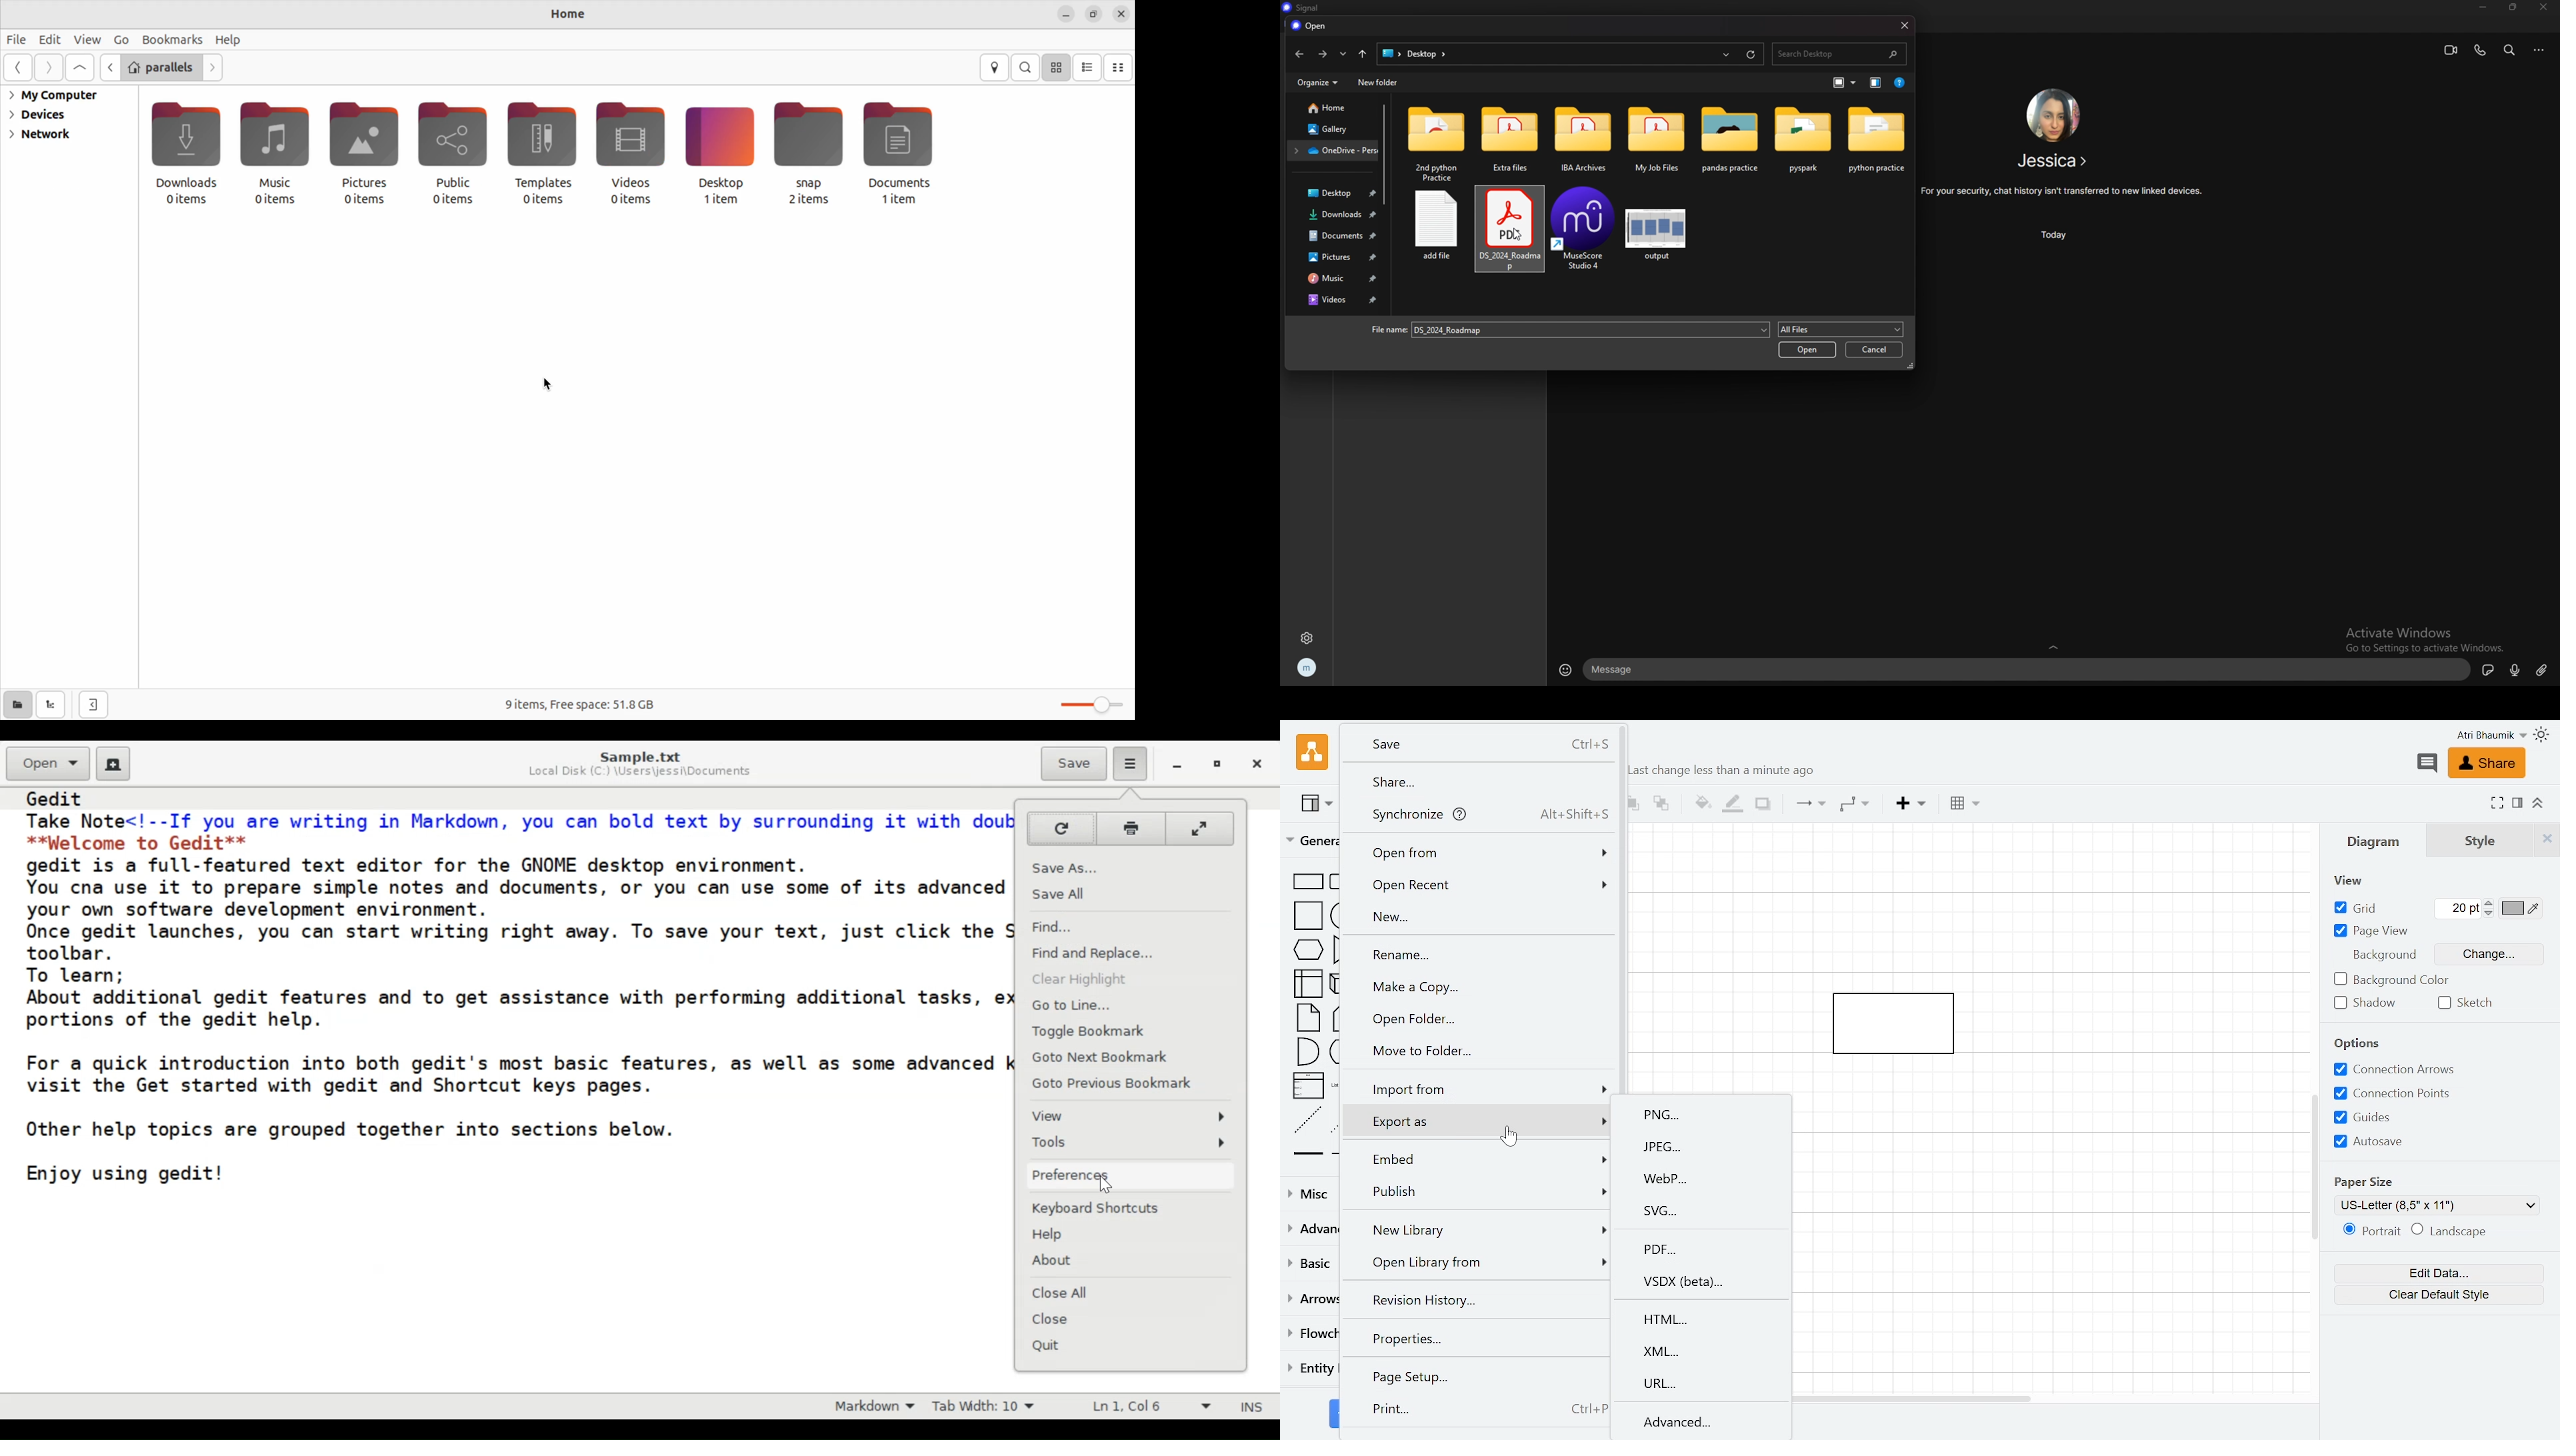 The height and width of the screenshot is (1456, 2576). I want to click on all files, so click(1839, 329).